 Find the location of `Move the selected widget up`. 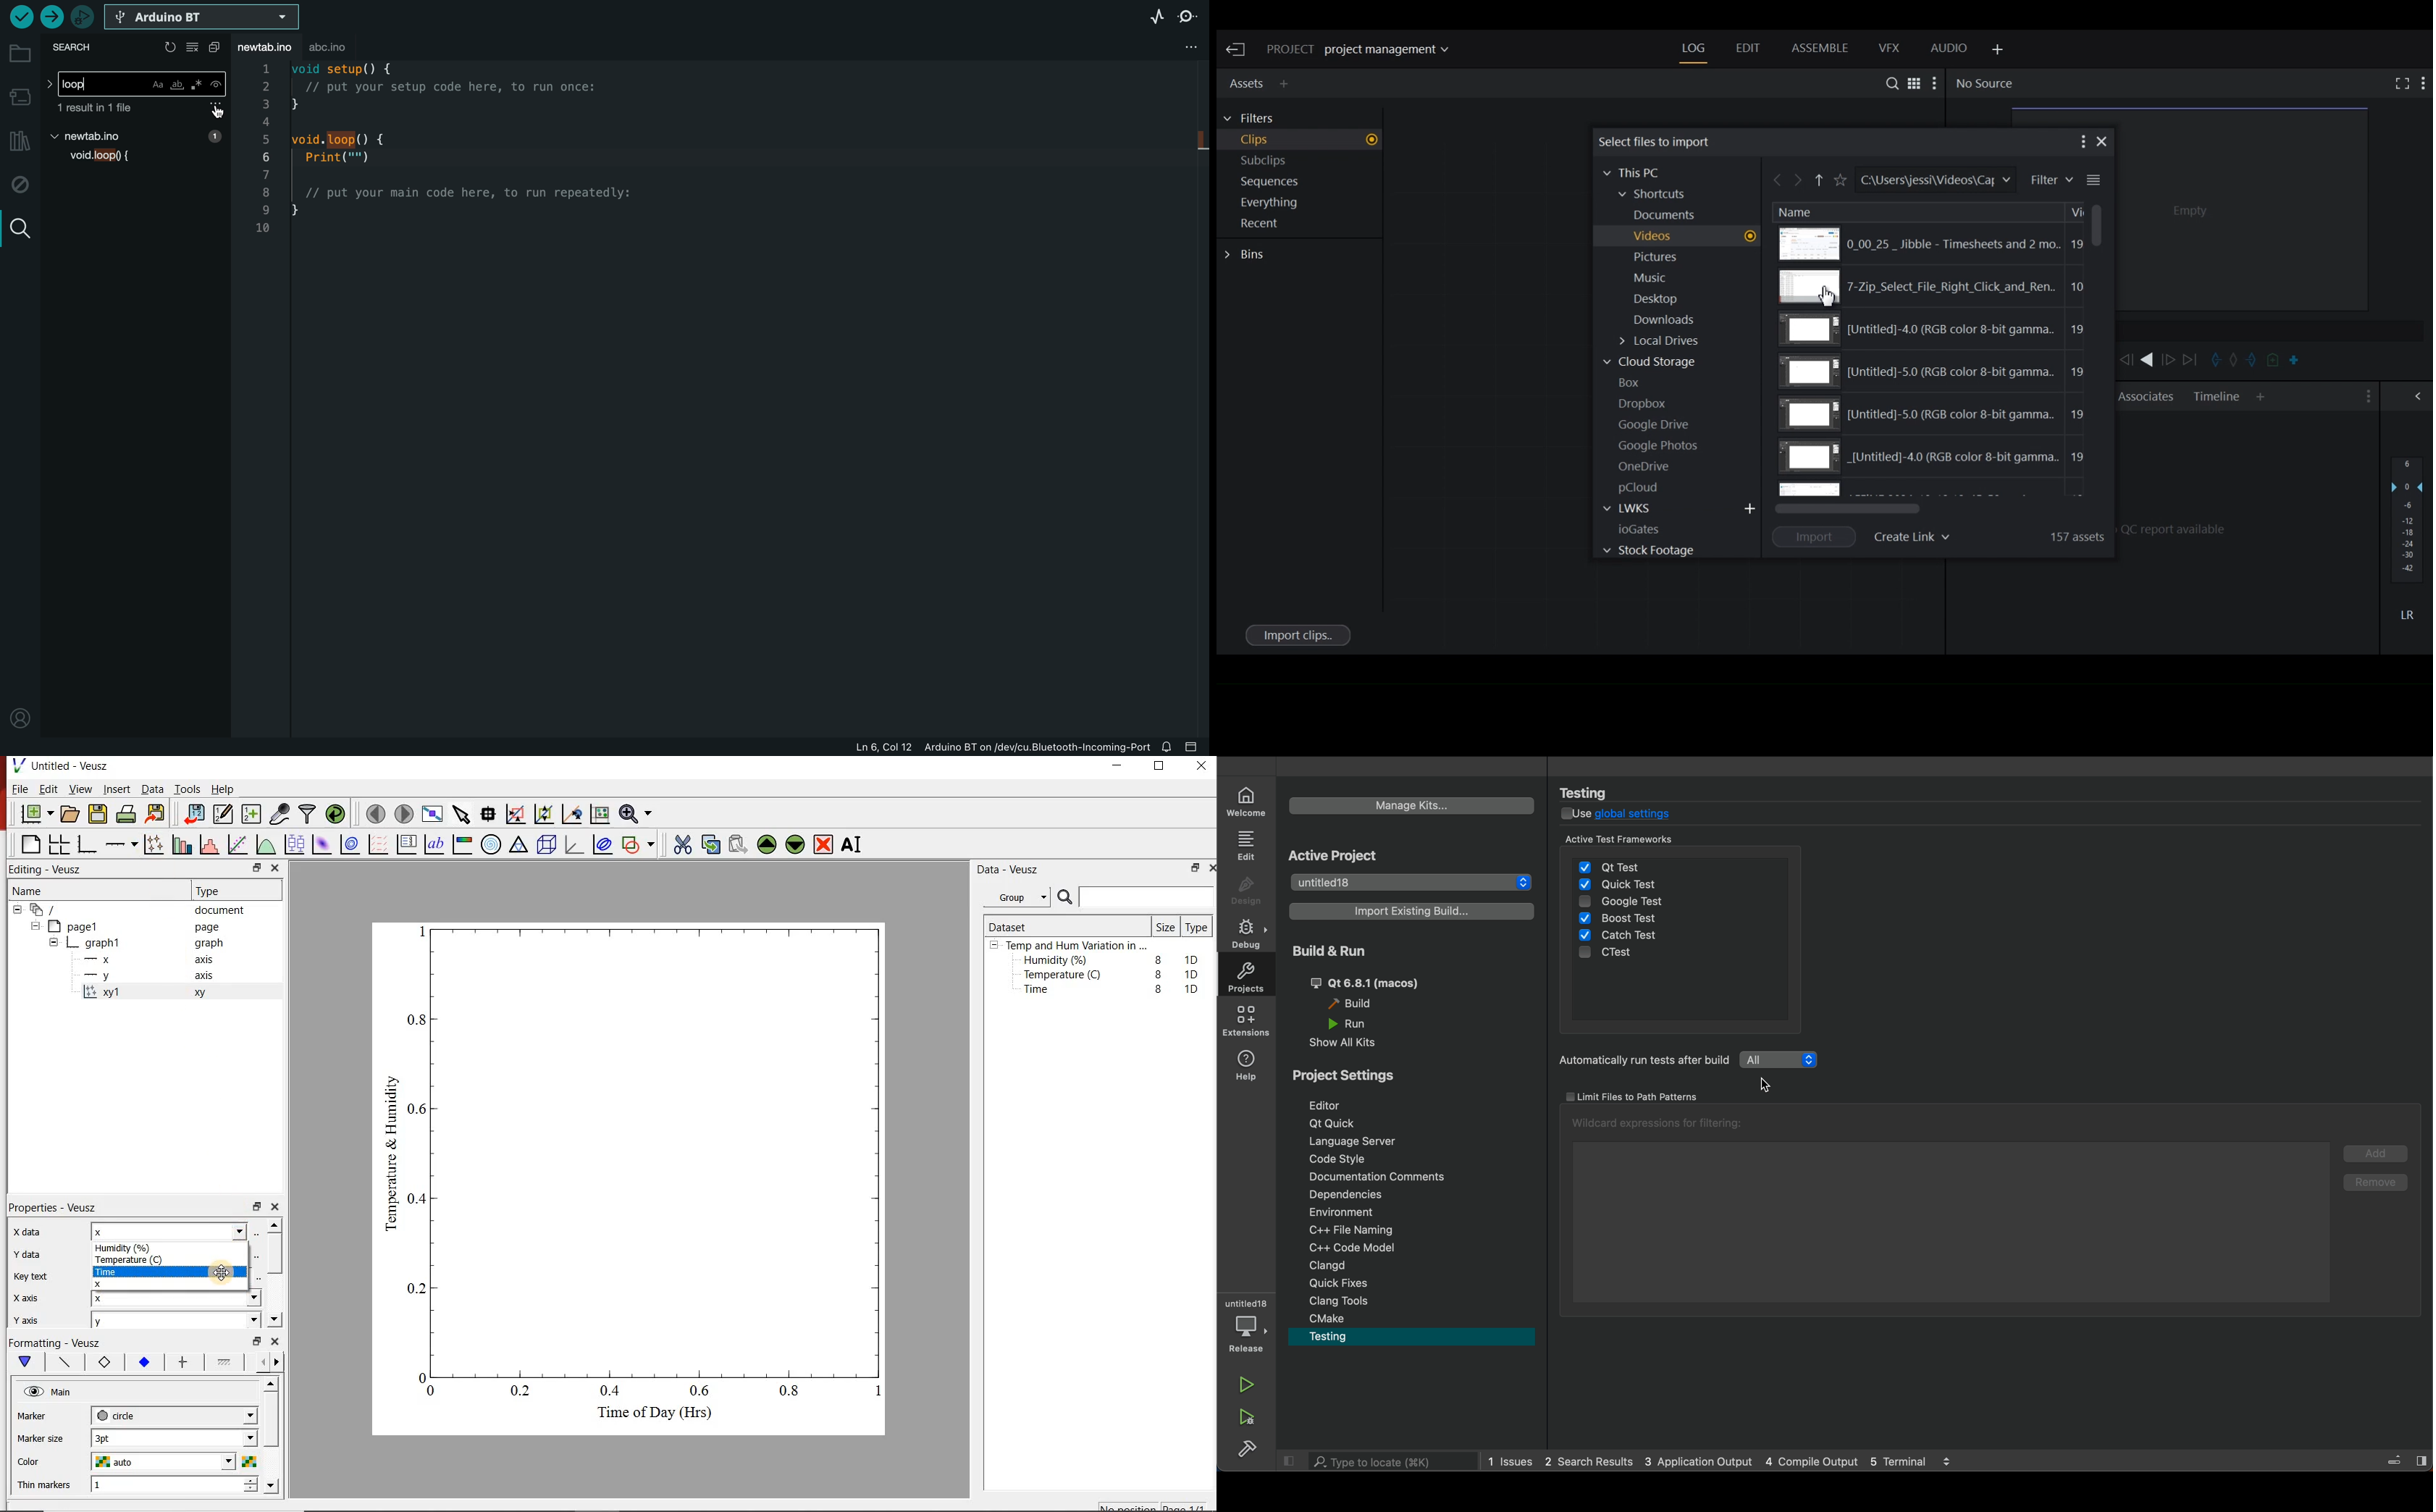

Move the selected widget up is located at coordinates (768, 843).